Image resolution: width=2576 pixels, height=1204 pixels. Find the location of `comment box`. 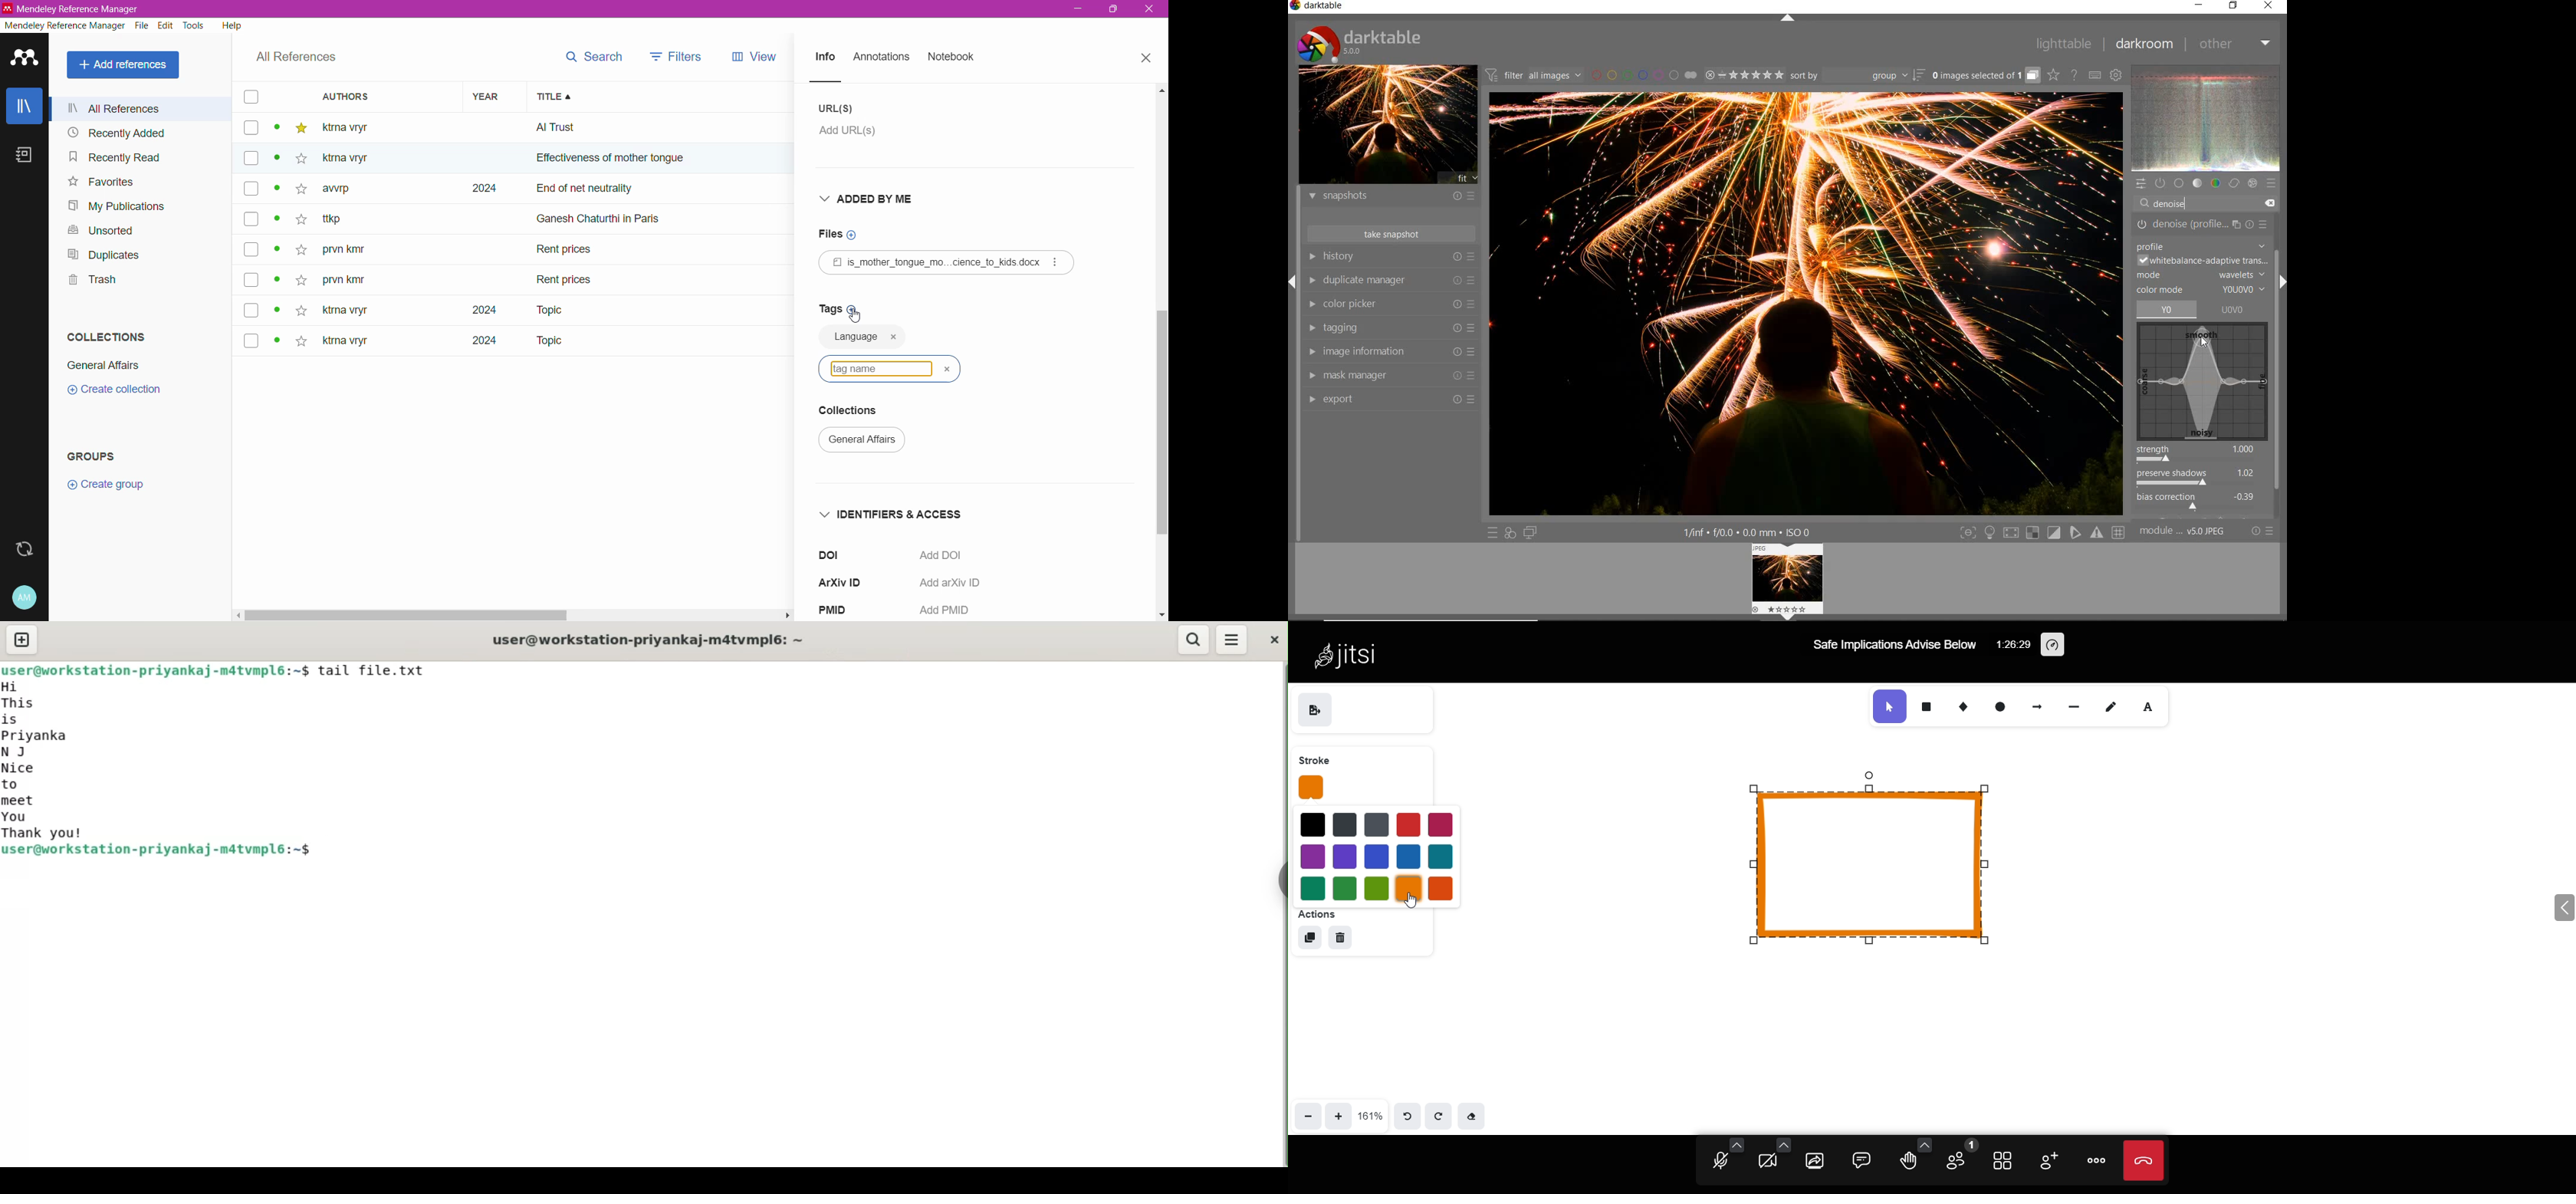

comment box is located at coordinates (1863, 1157).